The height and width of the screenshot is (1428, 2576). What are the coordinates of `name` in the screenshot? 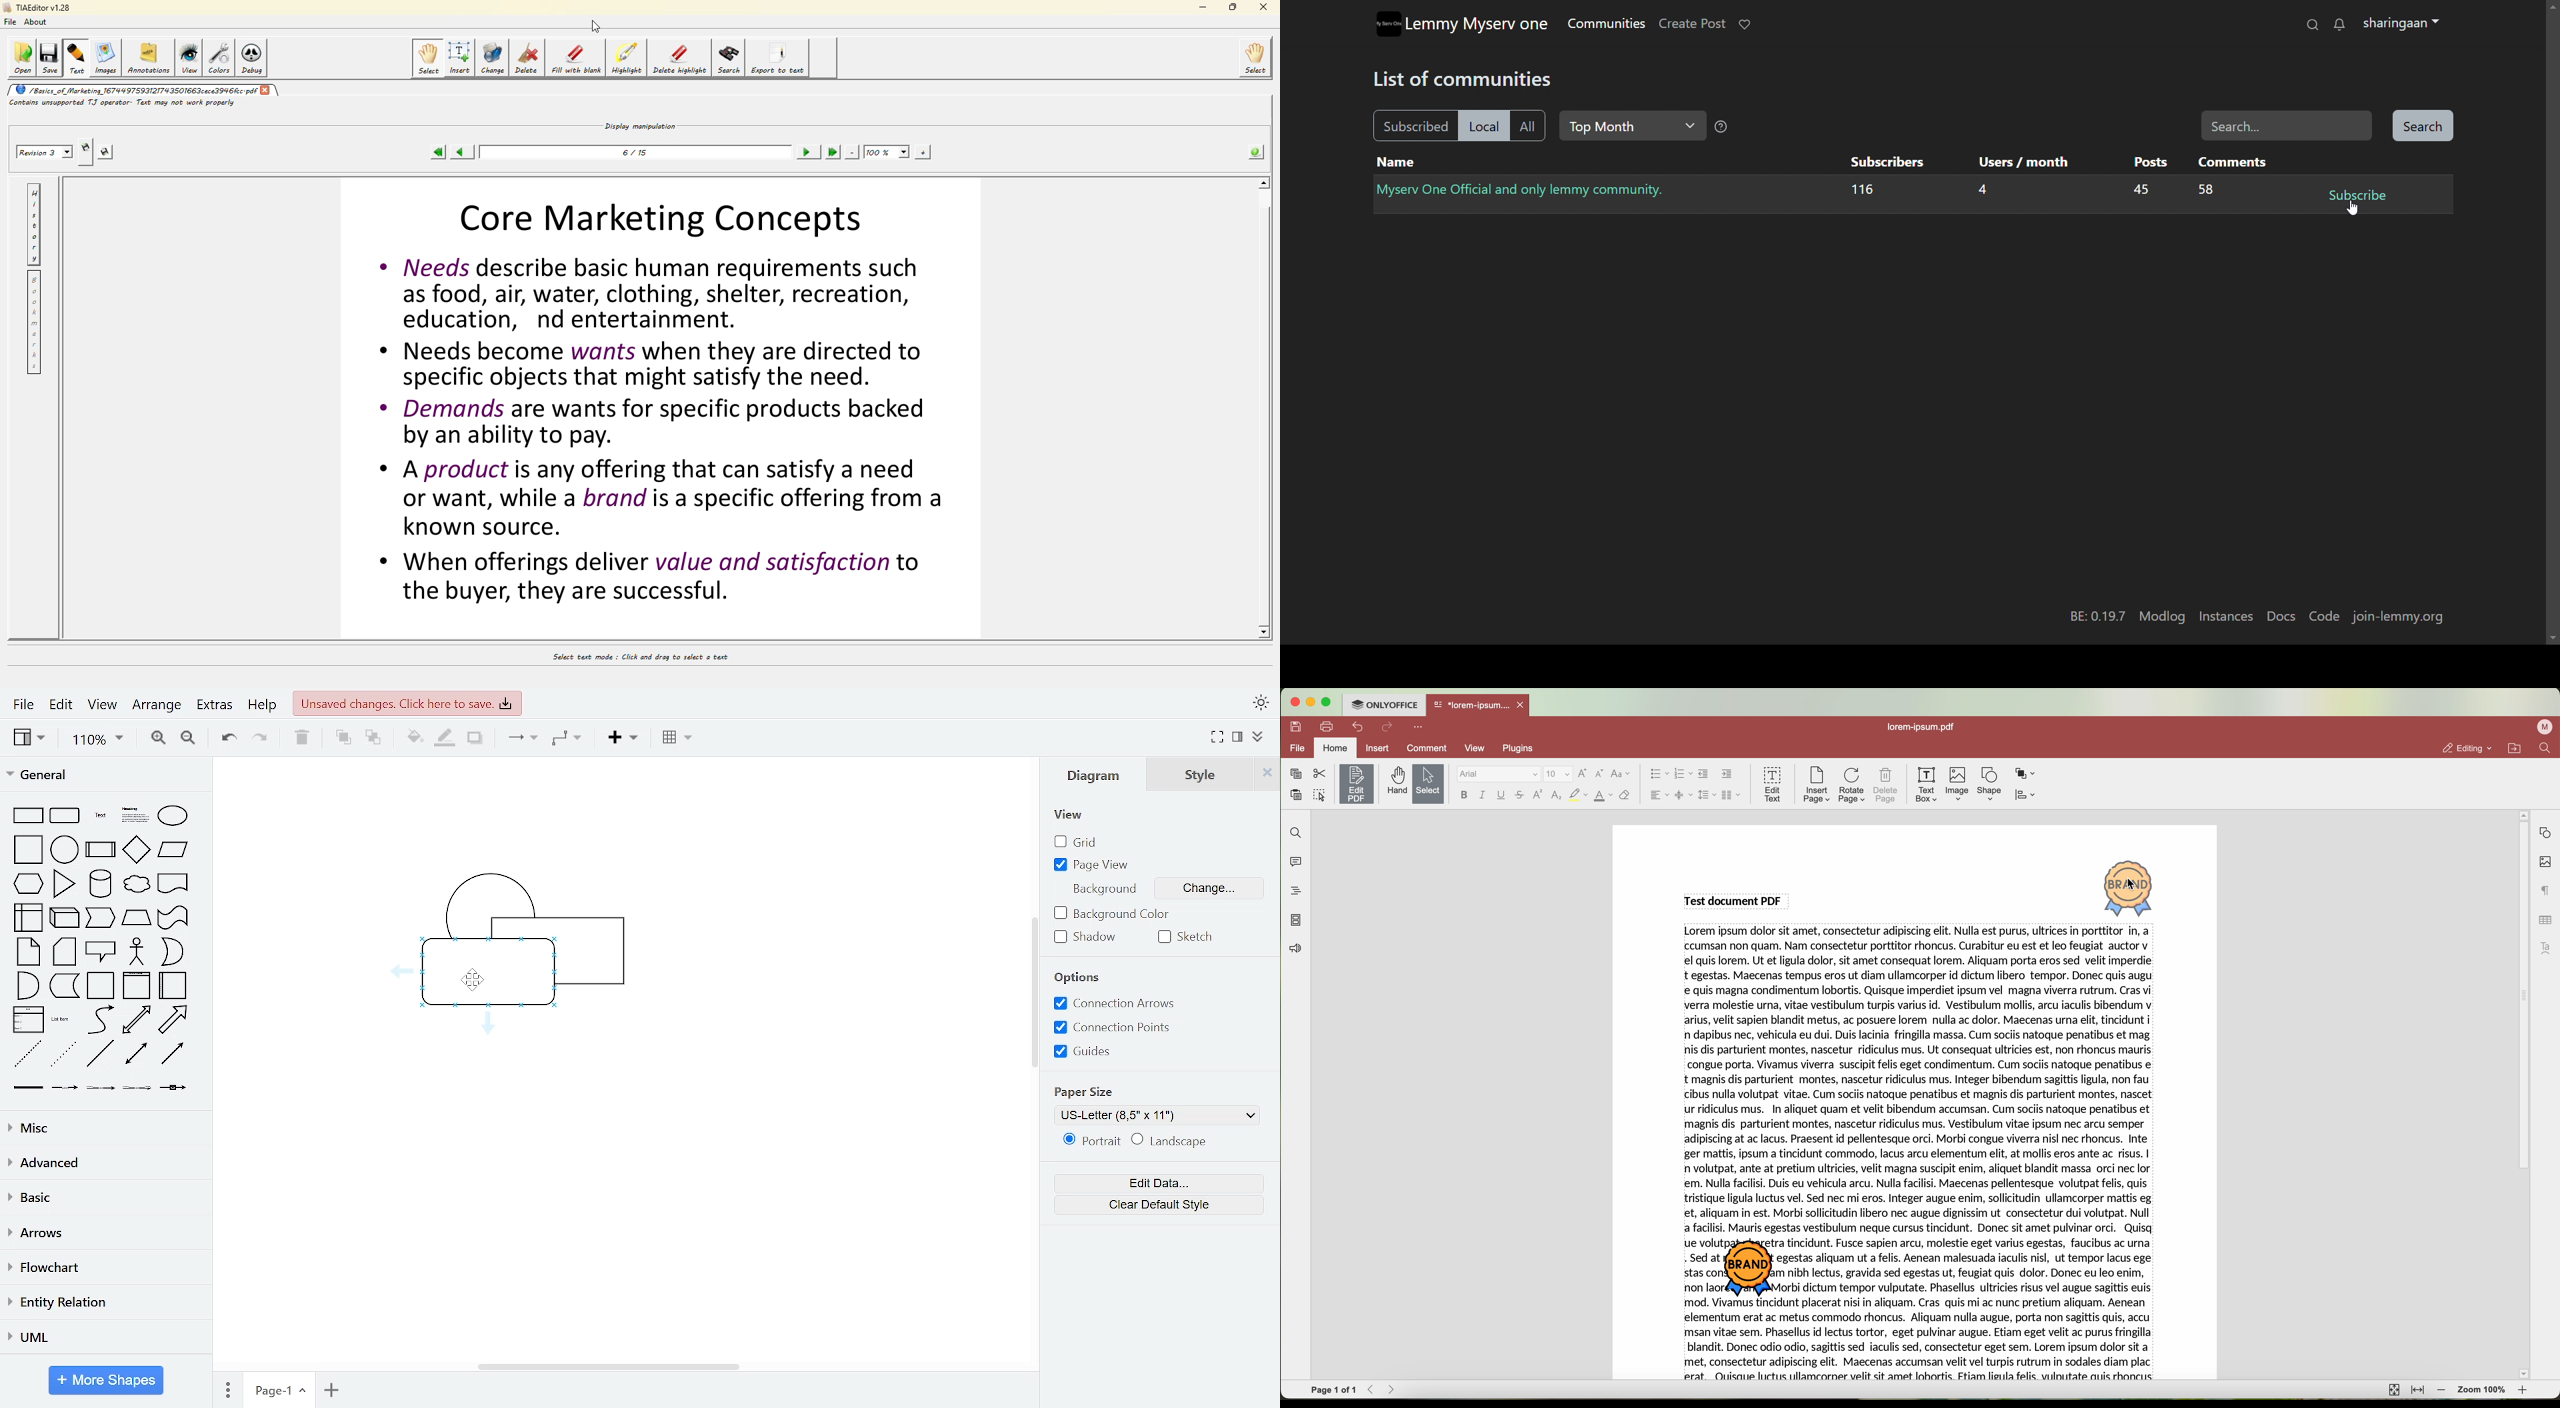 It's located at (1396, 163).